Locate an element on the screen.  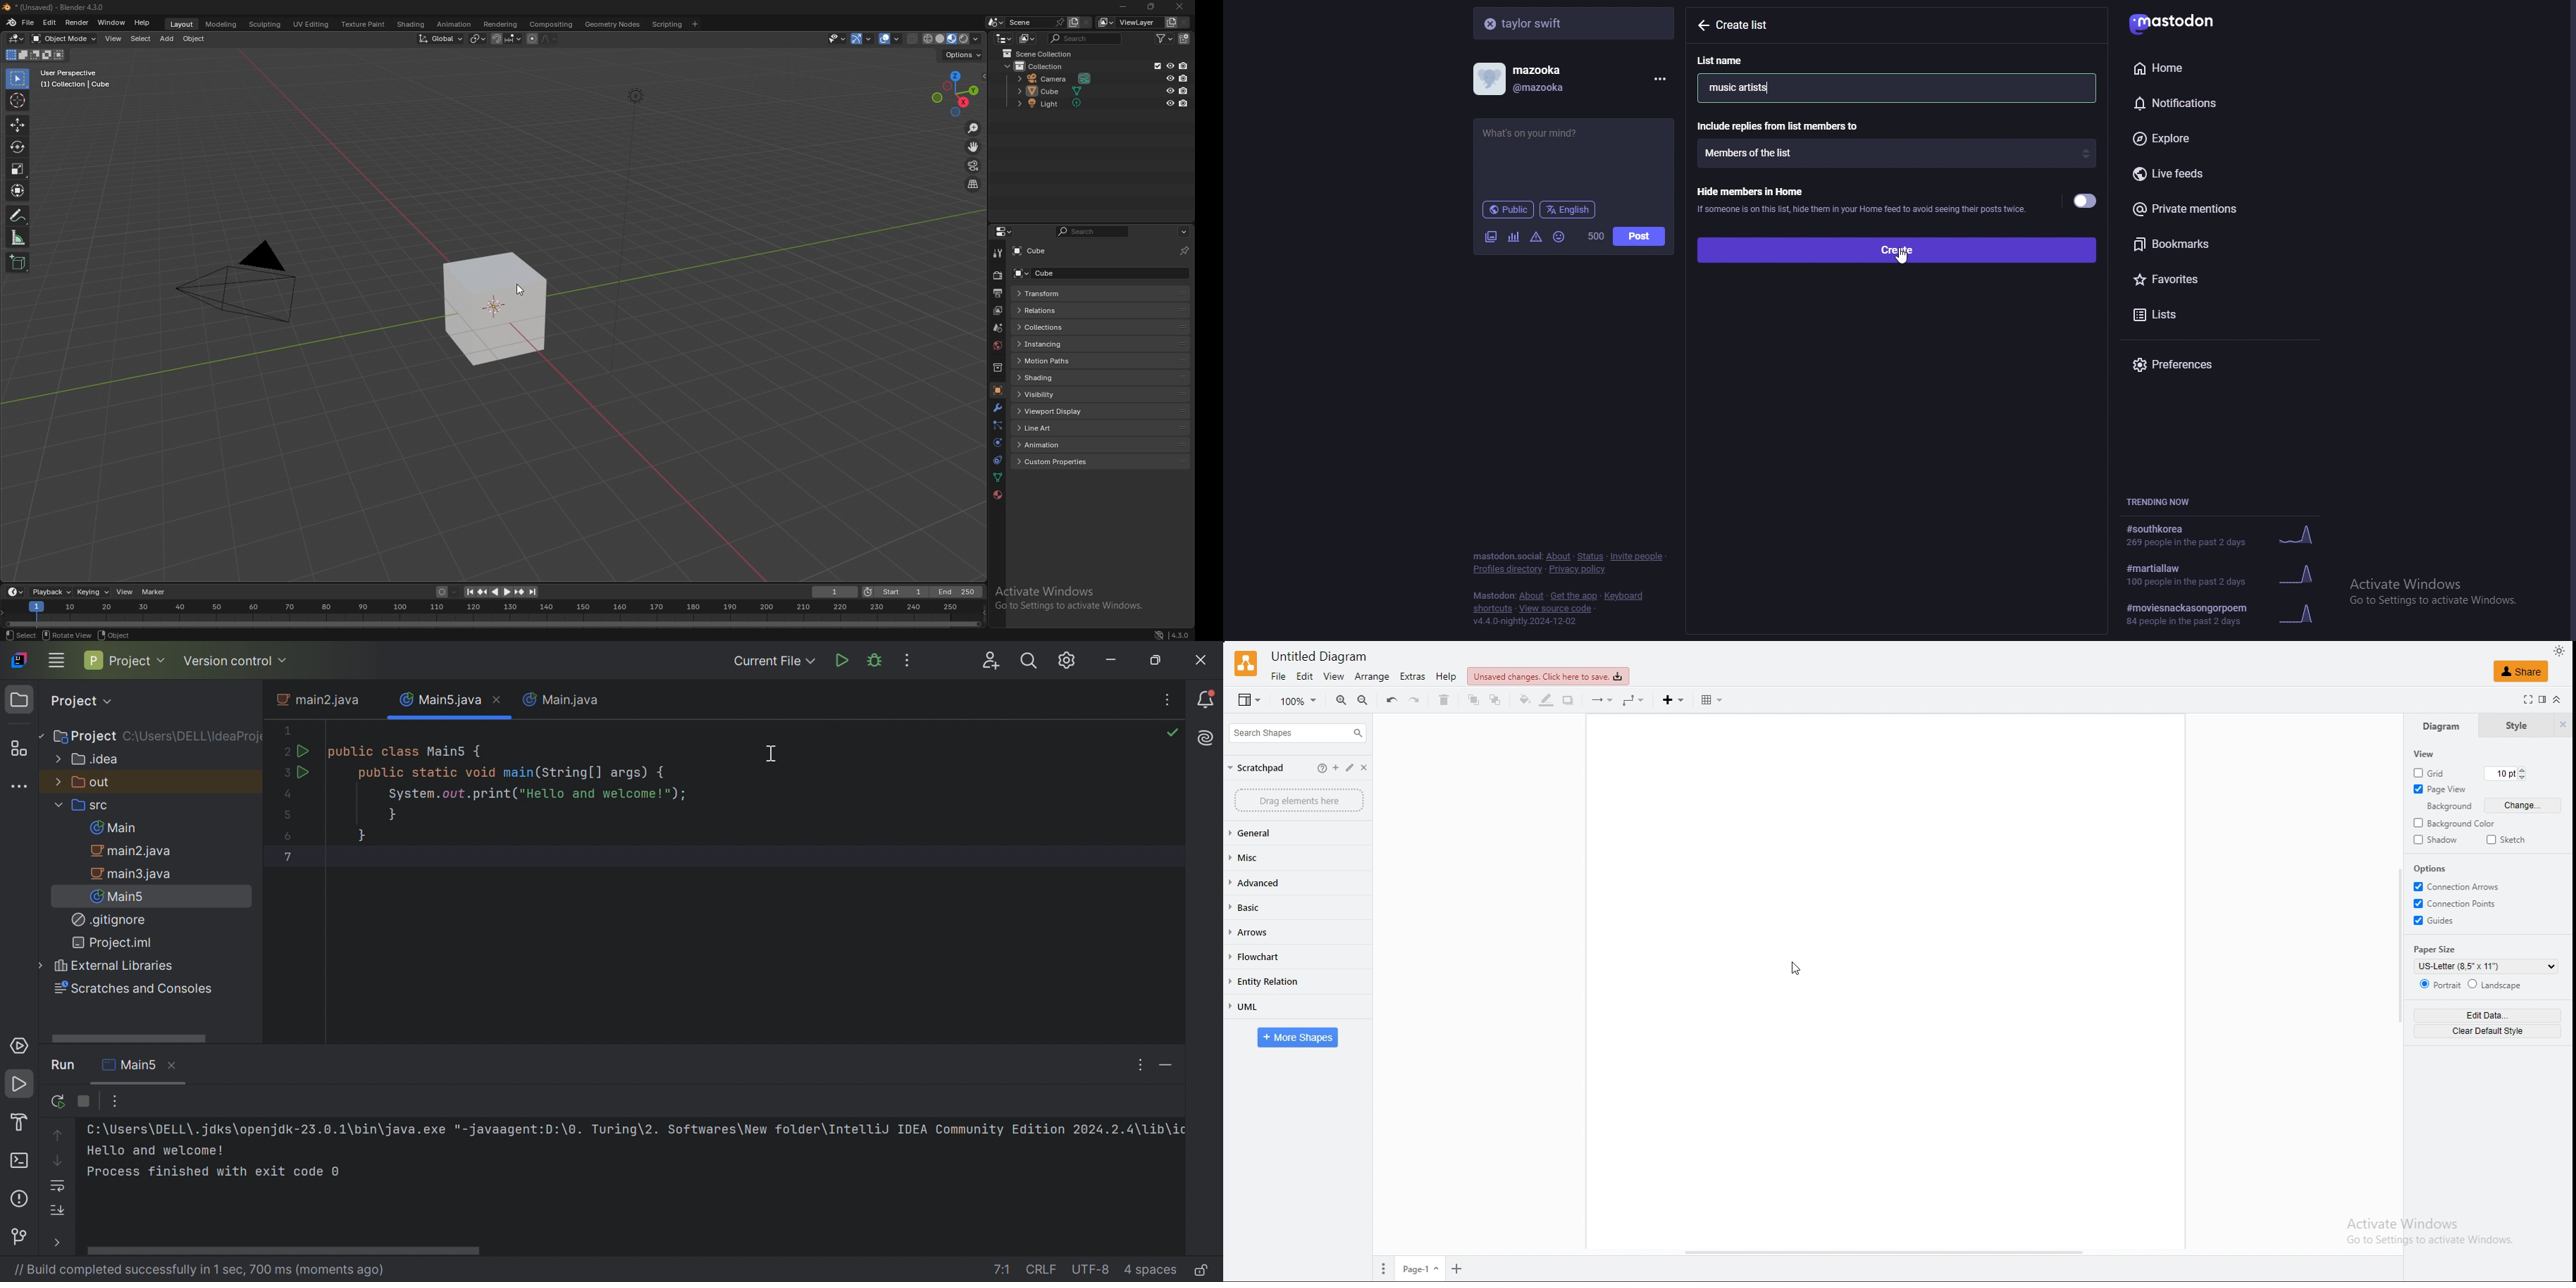
search bar is located at coordinates (1575, 23).